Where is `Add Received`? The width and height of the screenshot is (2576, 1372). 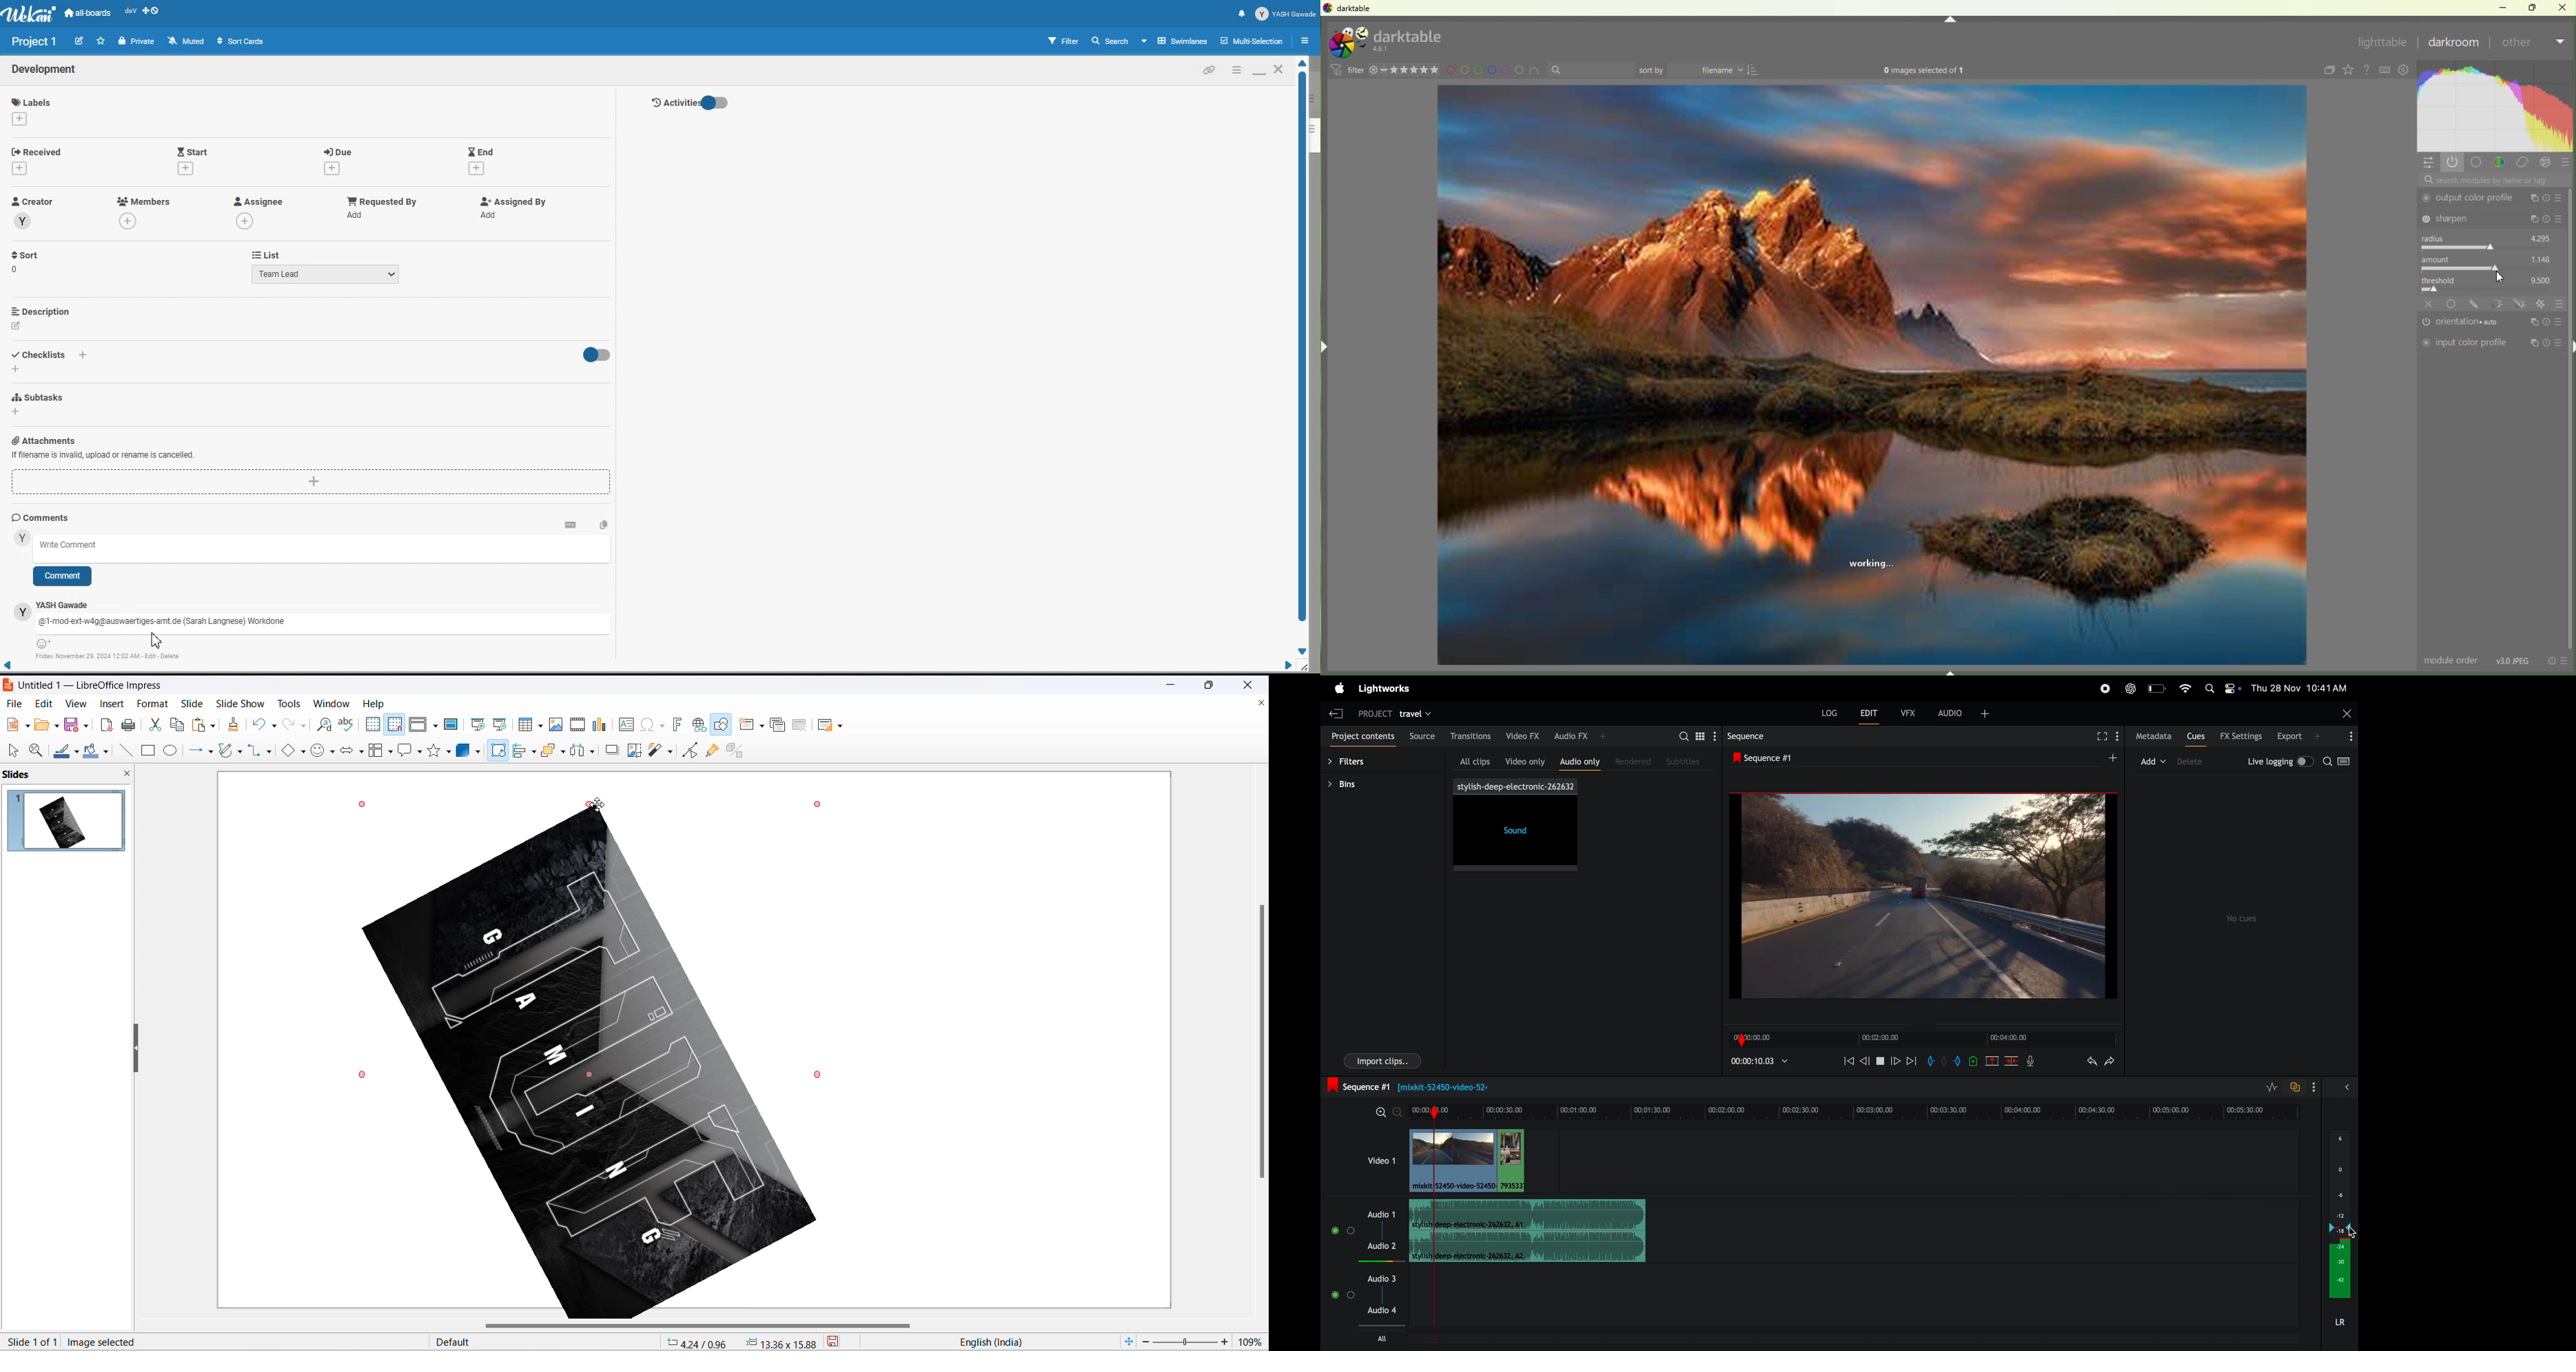 Add Received is located at coordinates (40, 151).